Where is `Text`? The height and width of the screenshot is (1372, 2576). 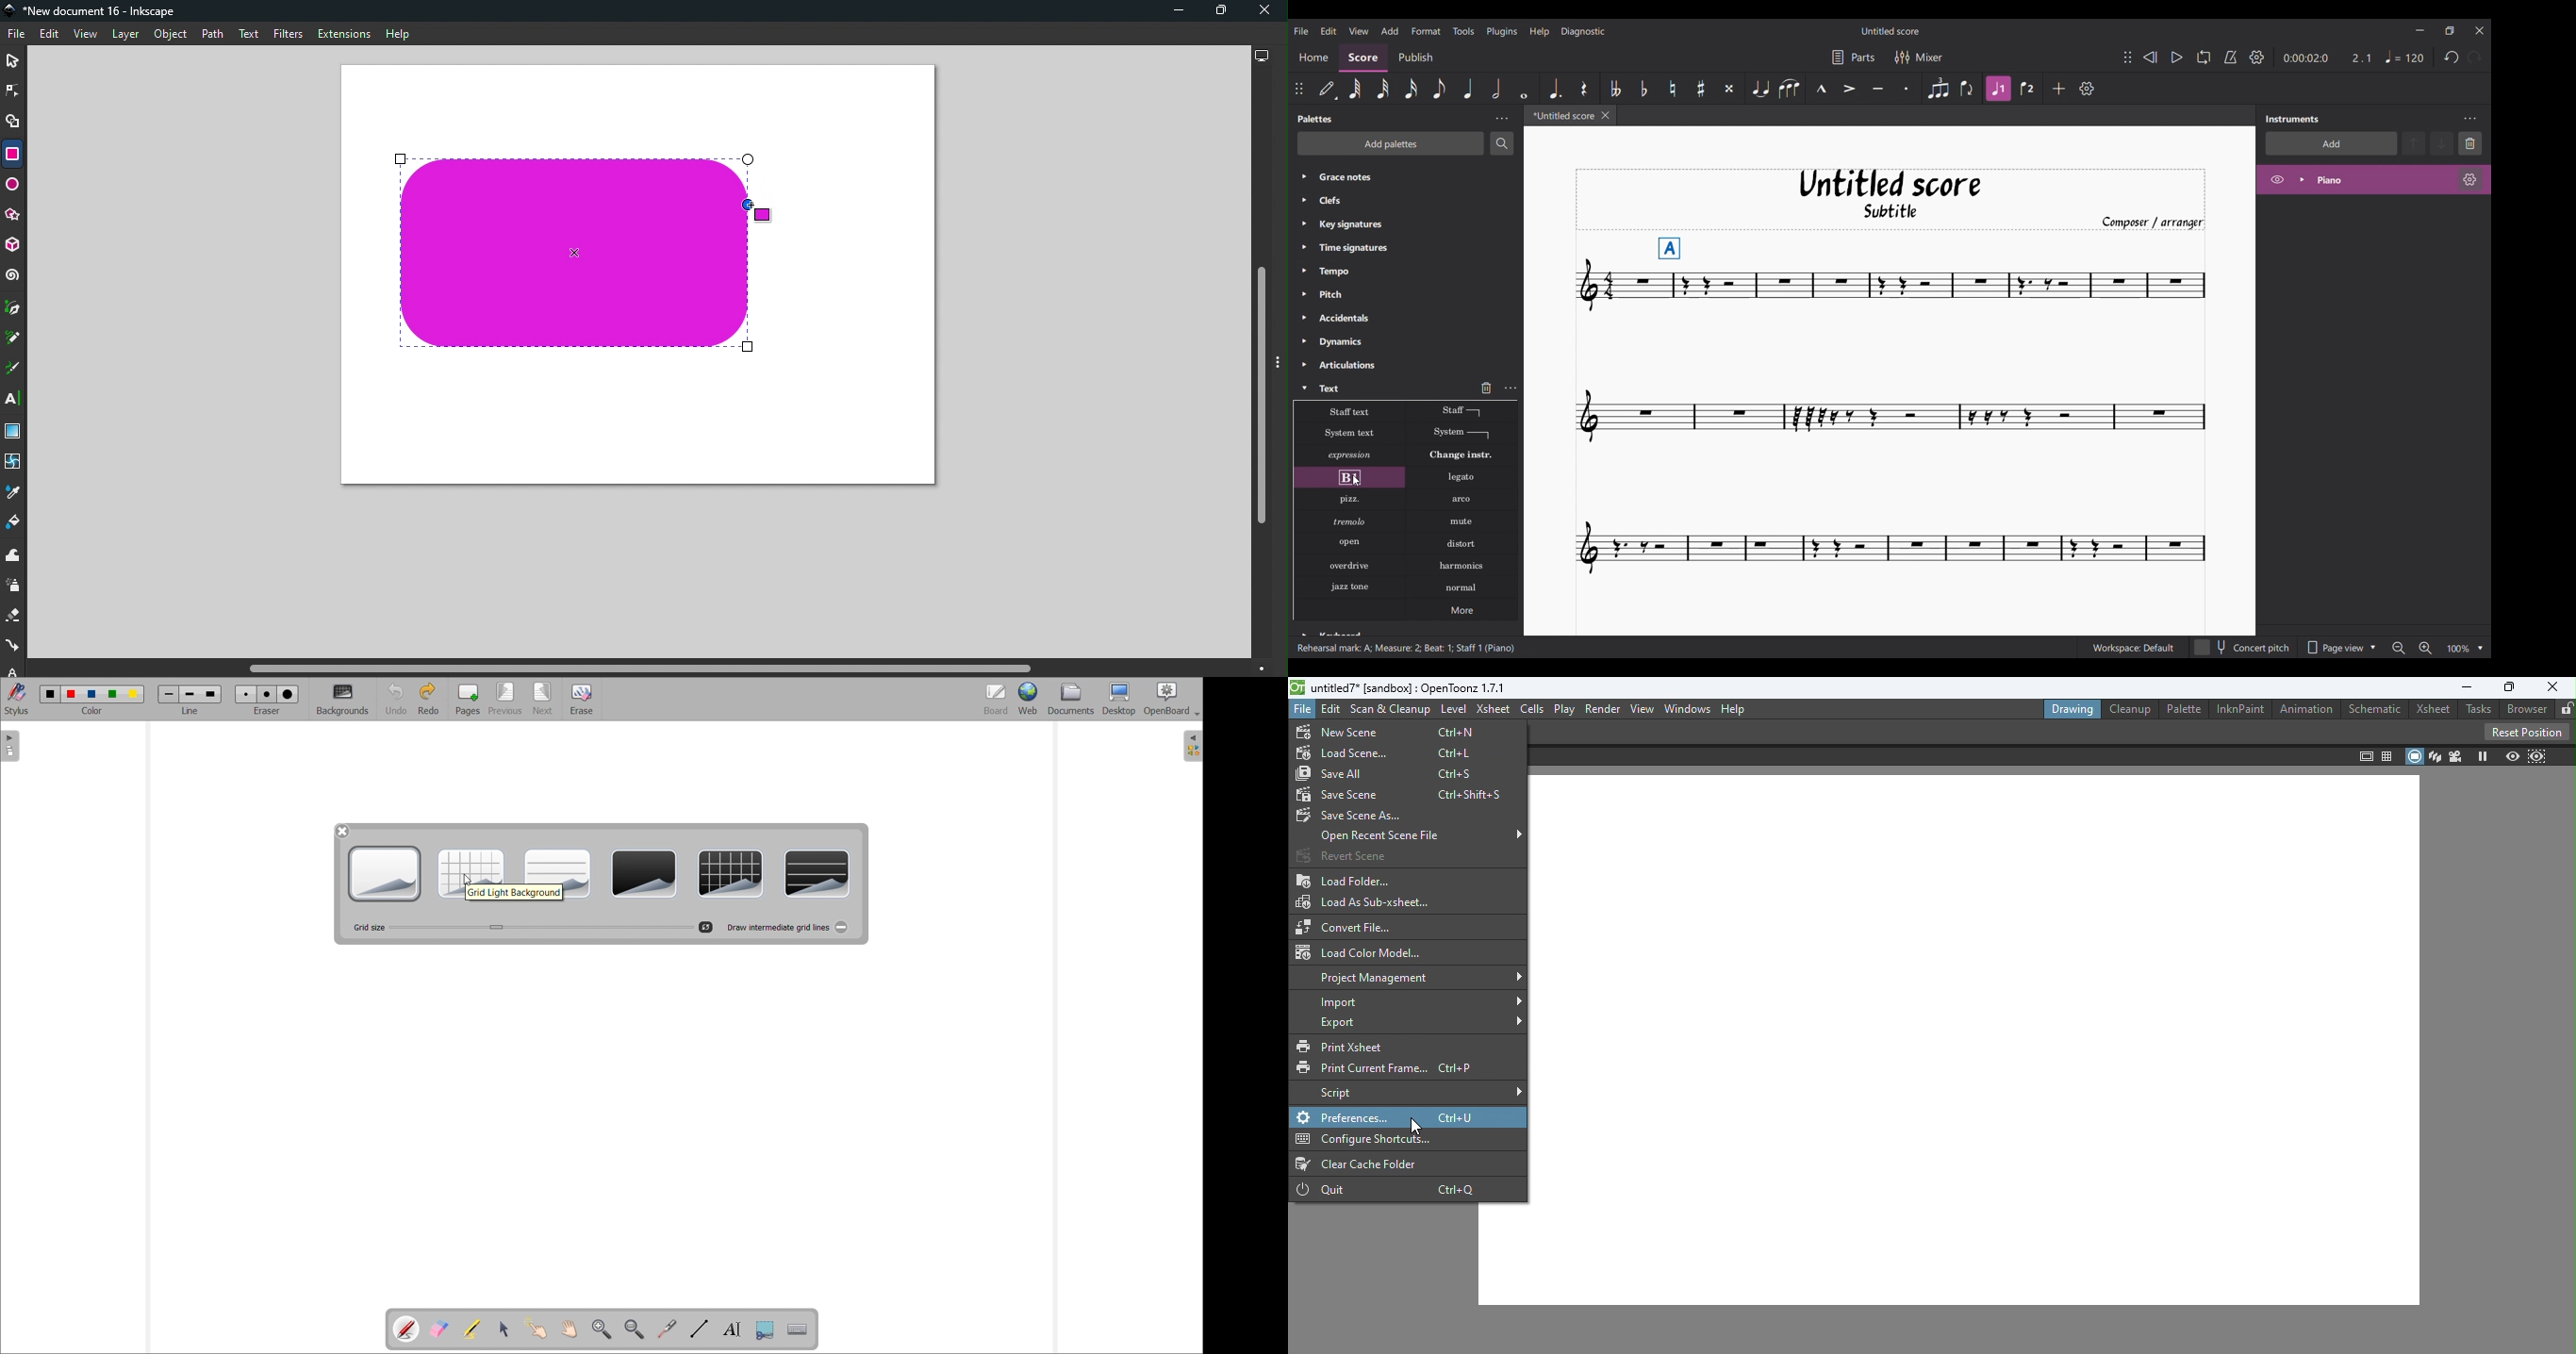 Text is located at coordinates (251, 35).